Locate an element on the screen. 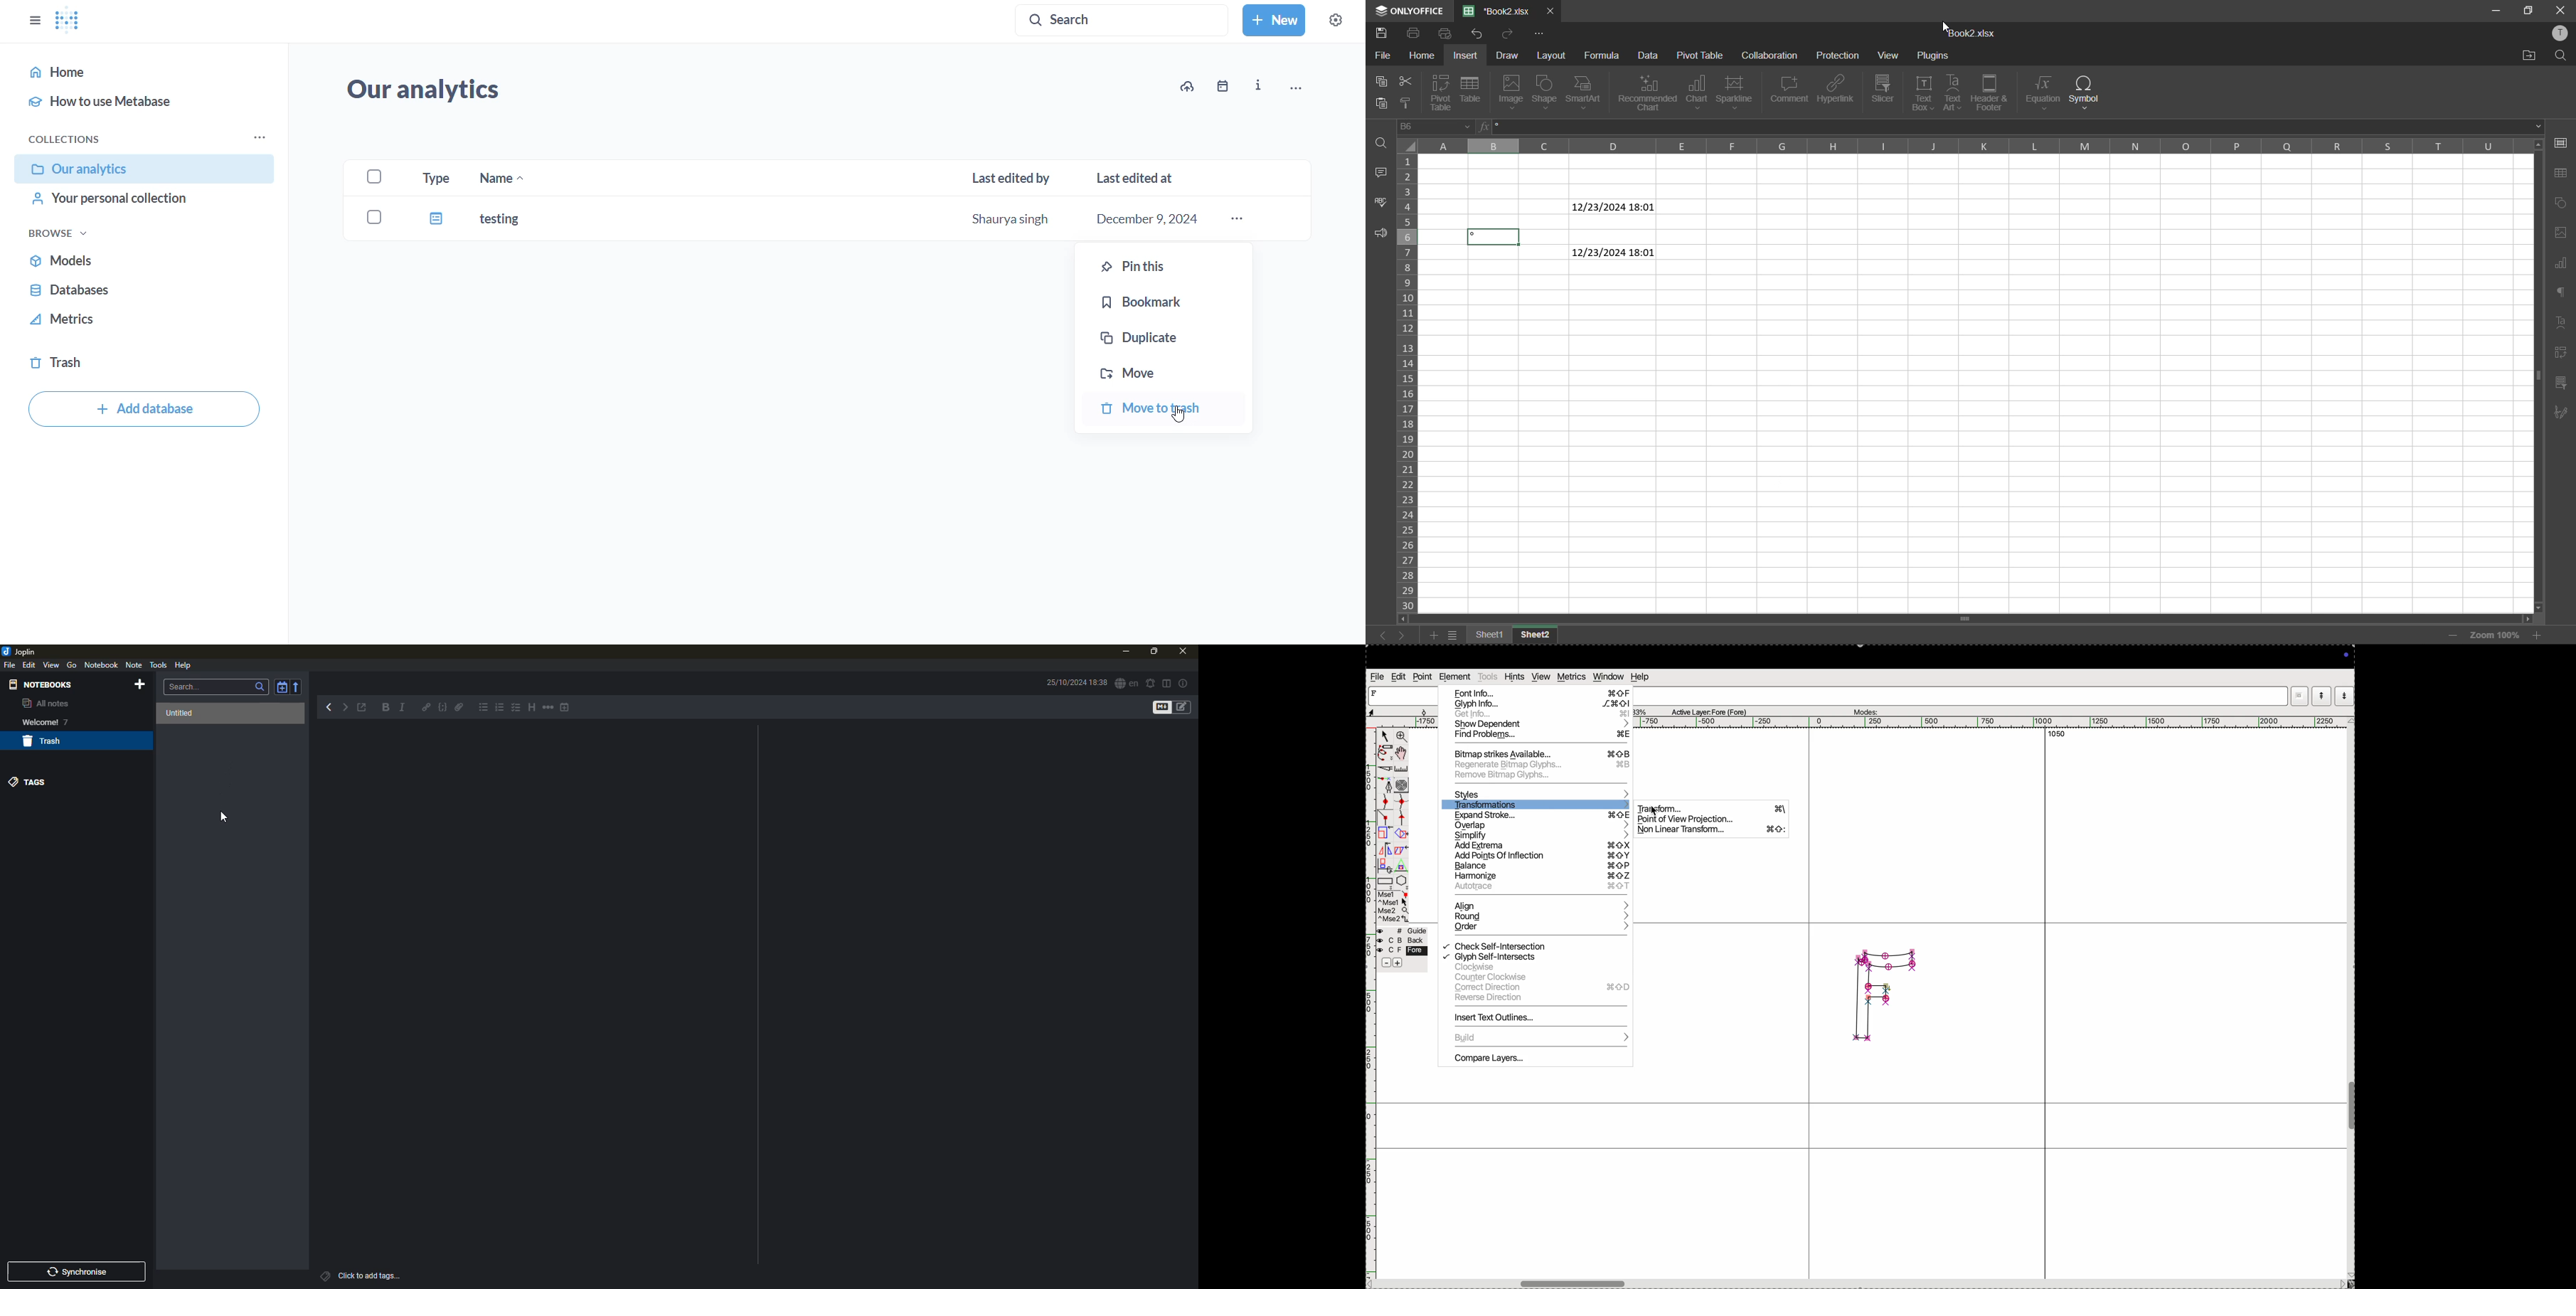 This screenshot has width=2576, height=1316. add database is located at coordinates (143, 409).